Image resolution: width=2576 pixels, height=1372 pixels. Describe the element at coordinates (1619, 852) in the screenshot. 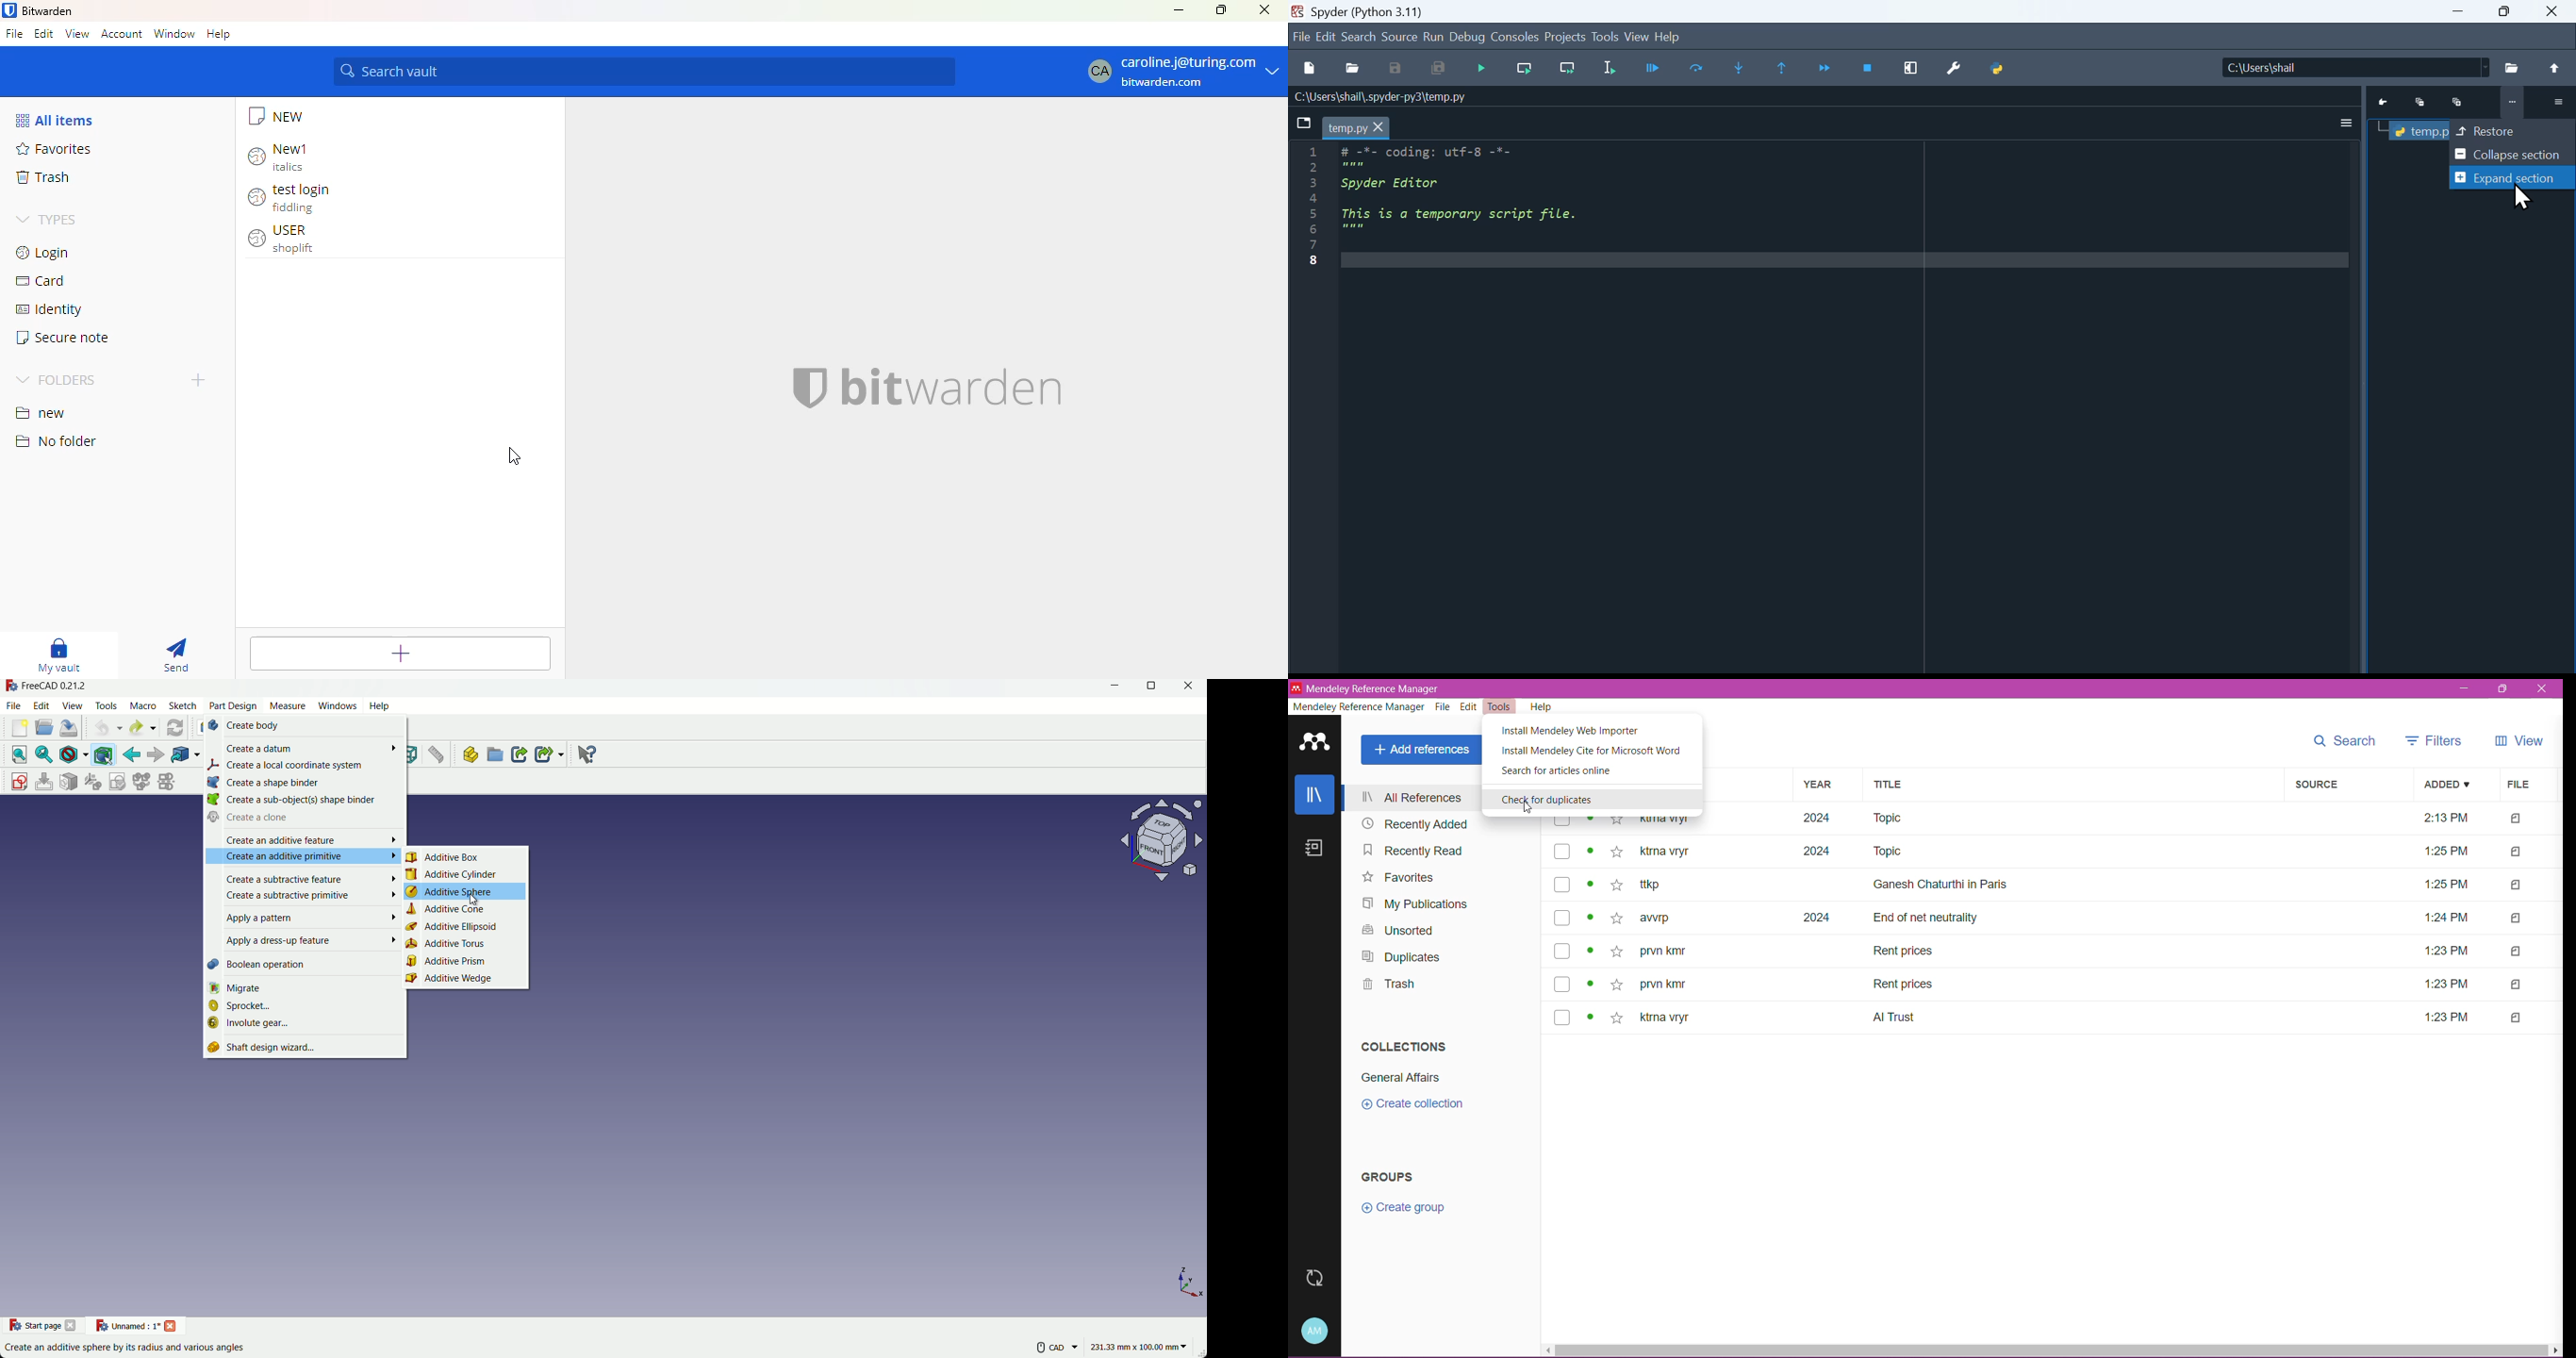

I see `favourite` at that location.